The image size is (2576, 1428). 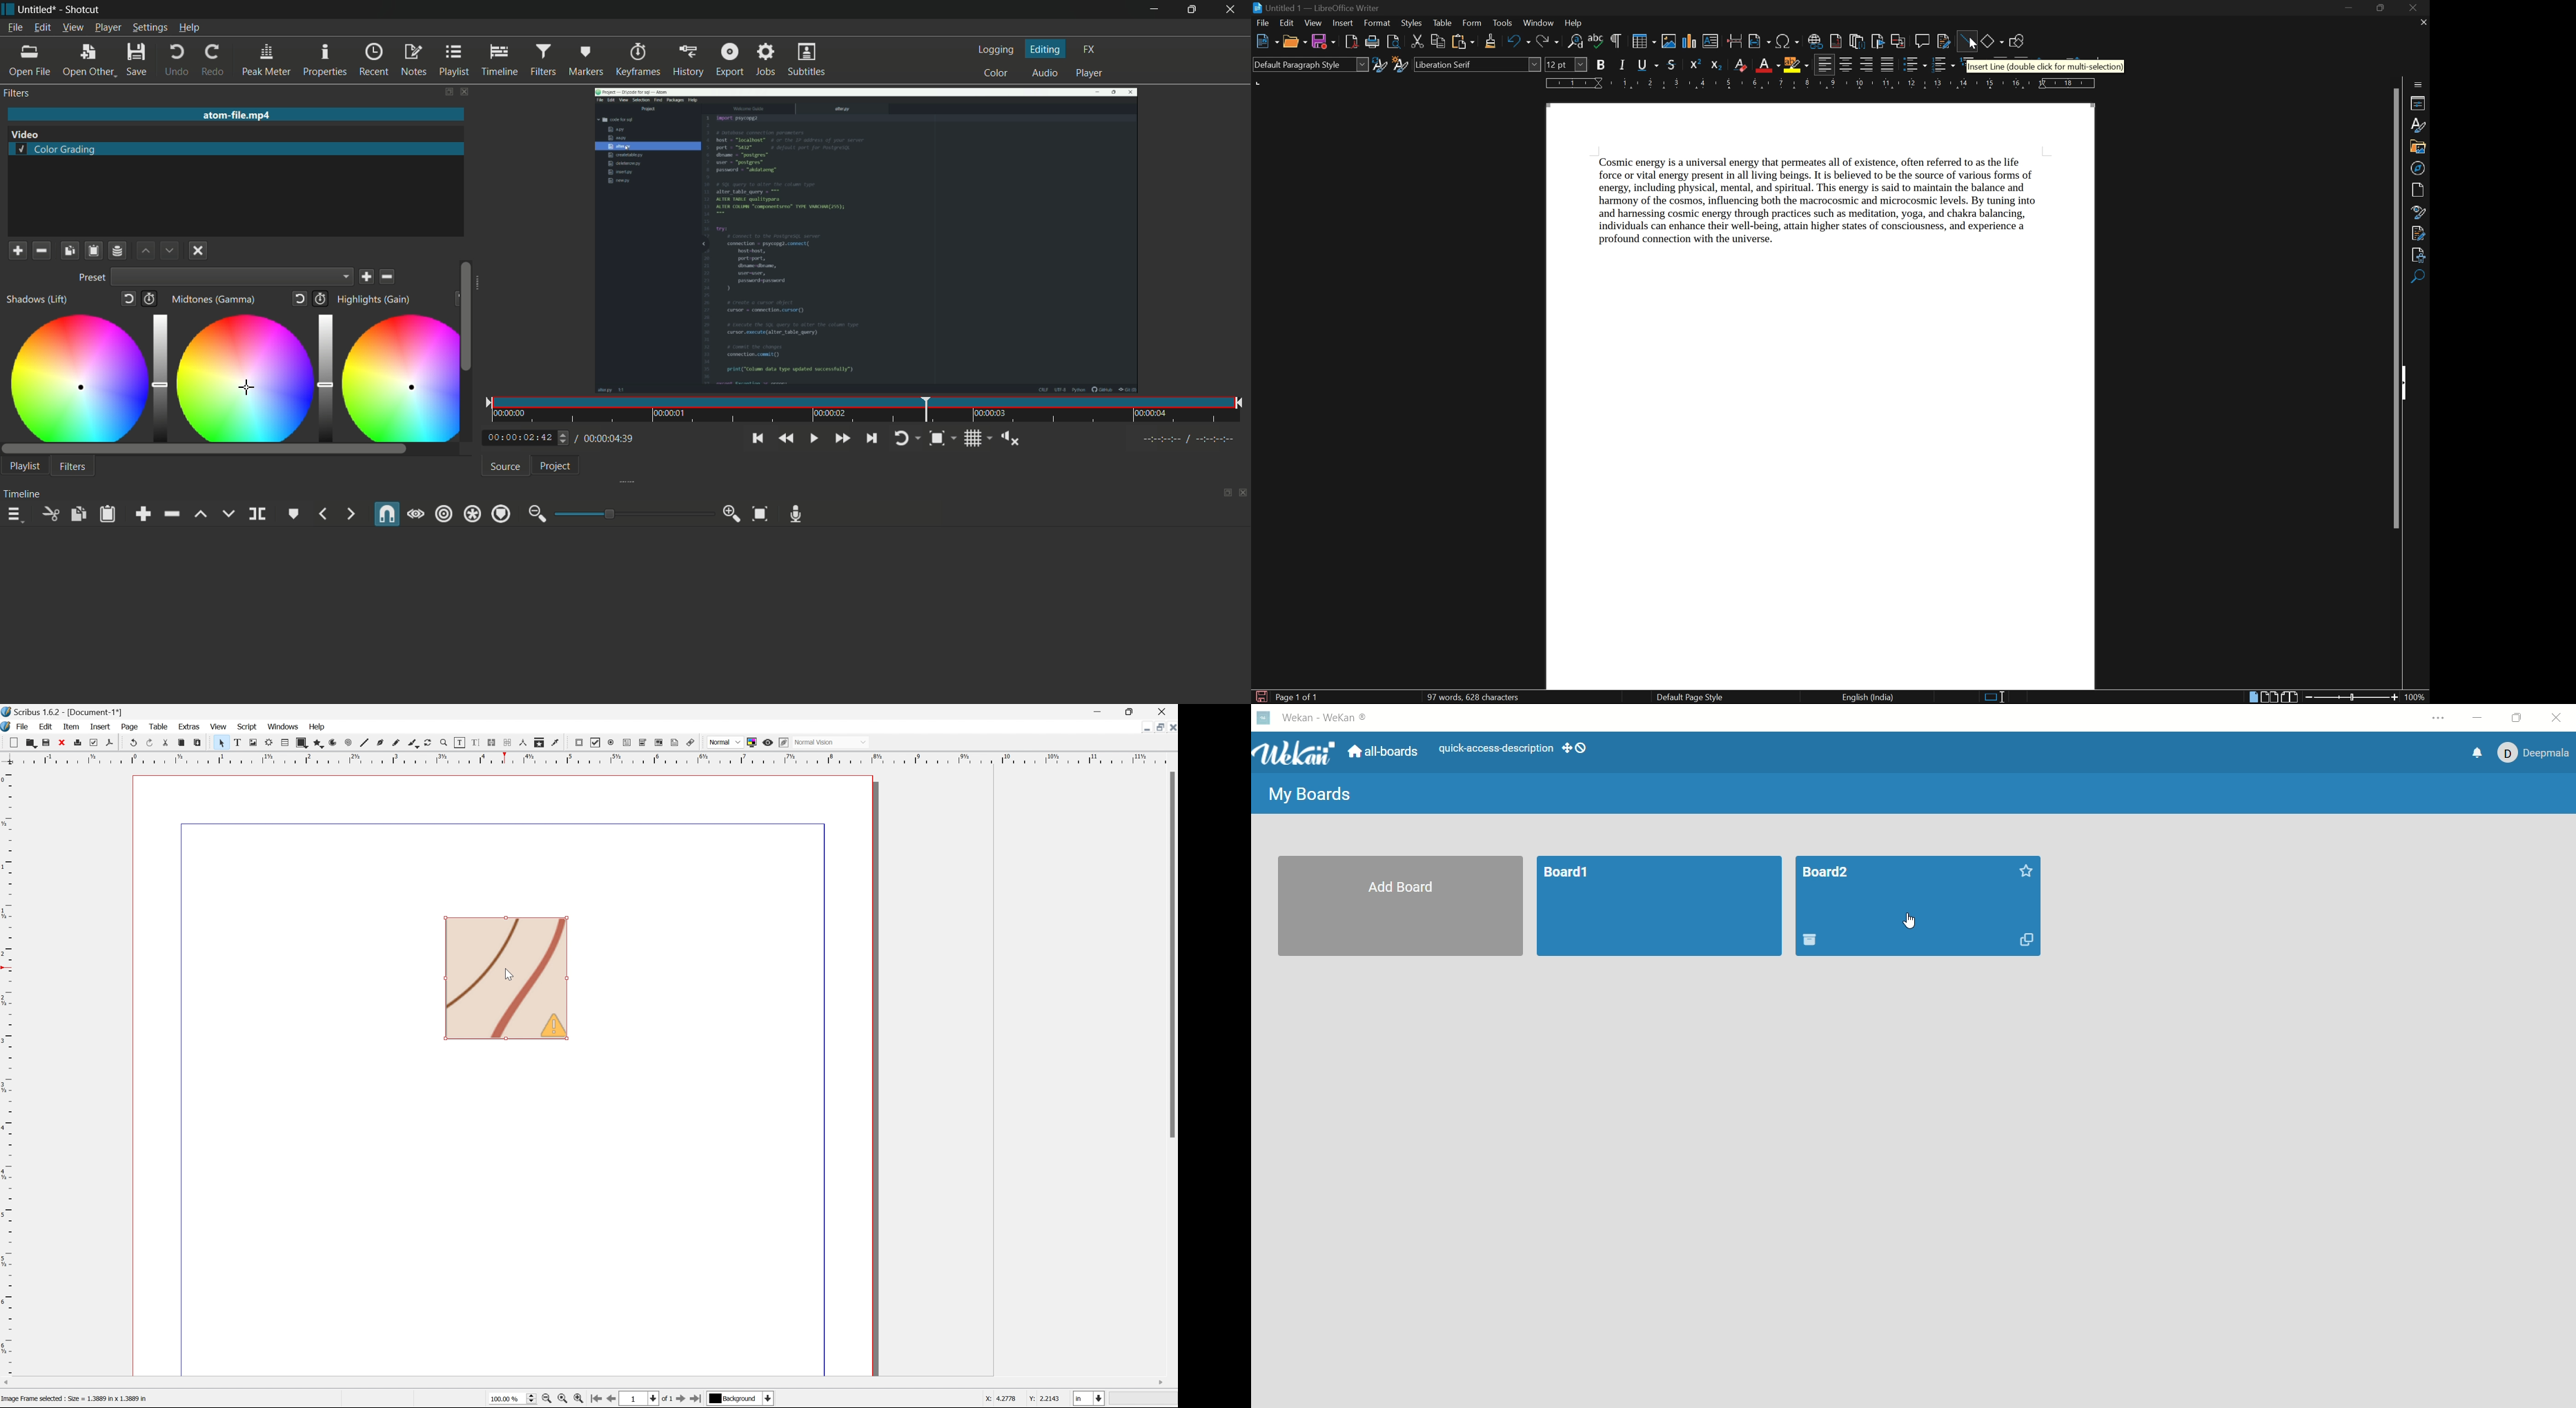 What do you see at coordinates (216, 300) in the screenshot?
I see `midtones(gamma)` at bounding box center [216, 300].